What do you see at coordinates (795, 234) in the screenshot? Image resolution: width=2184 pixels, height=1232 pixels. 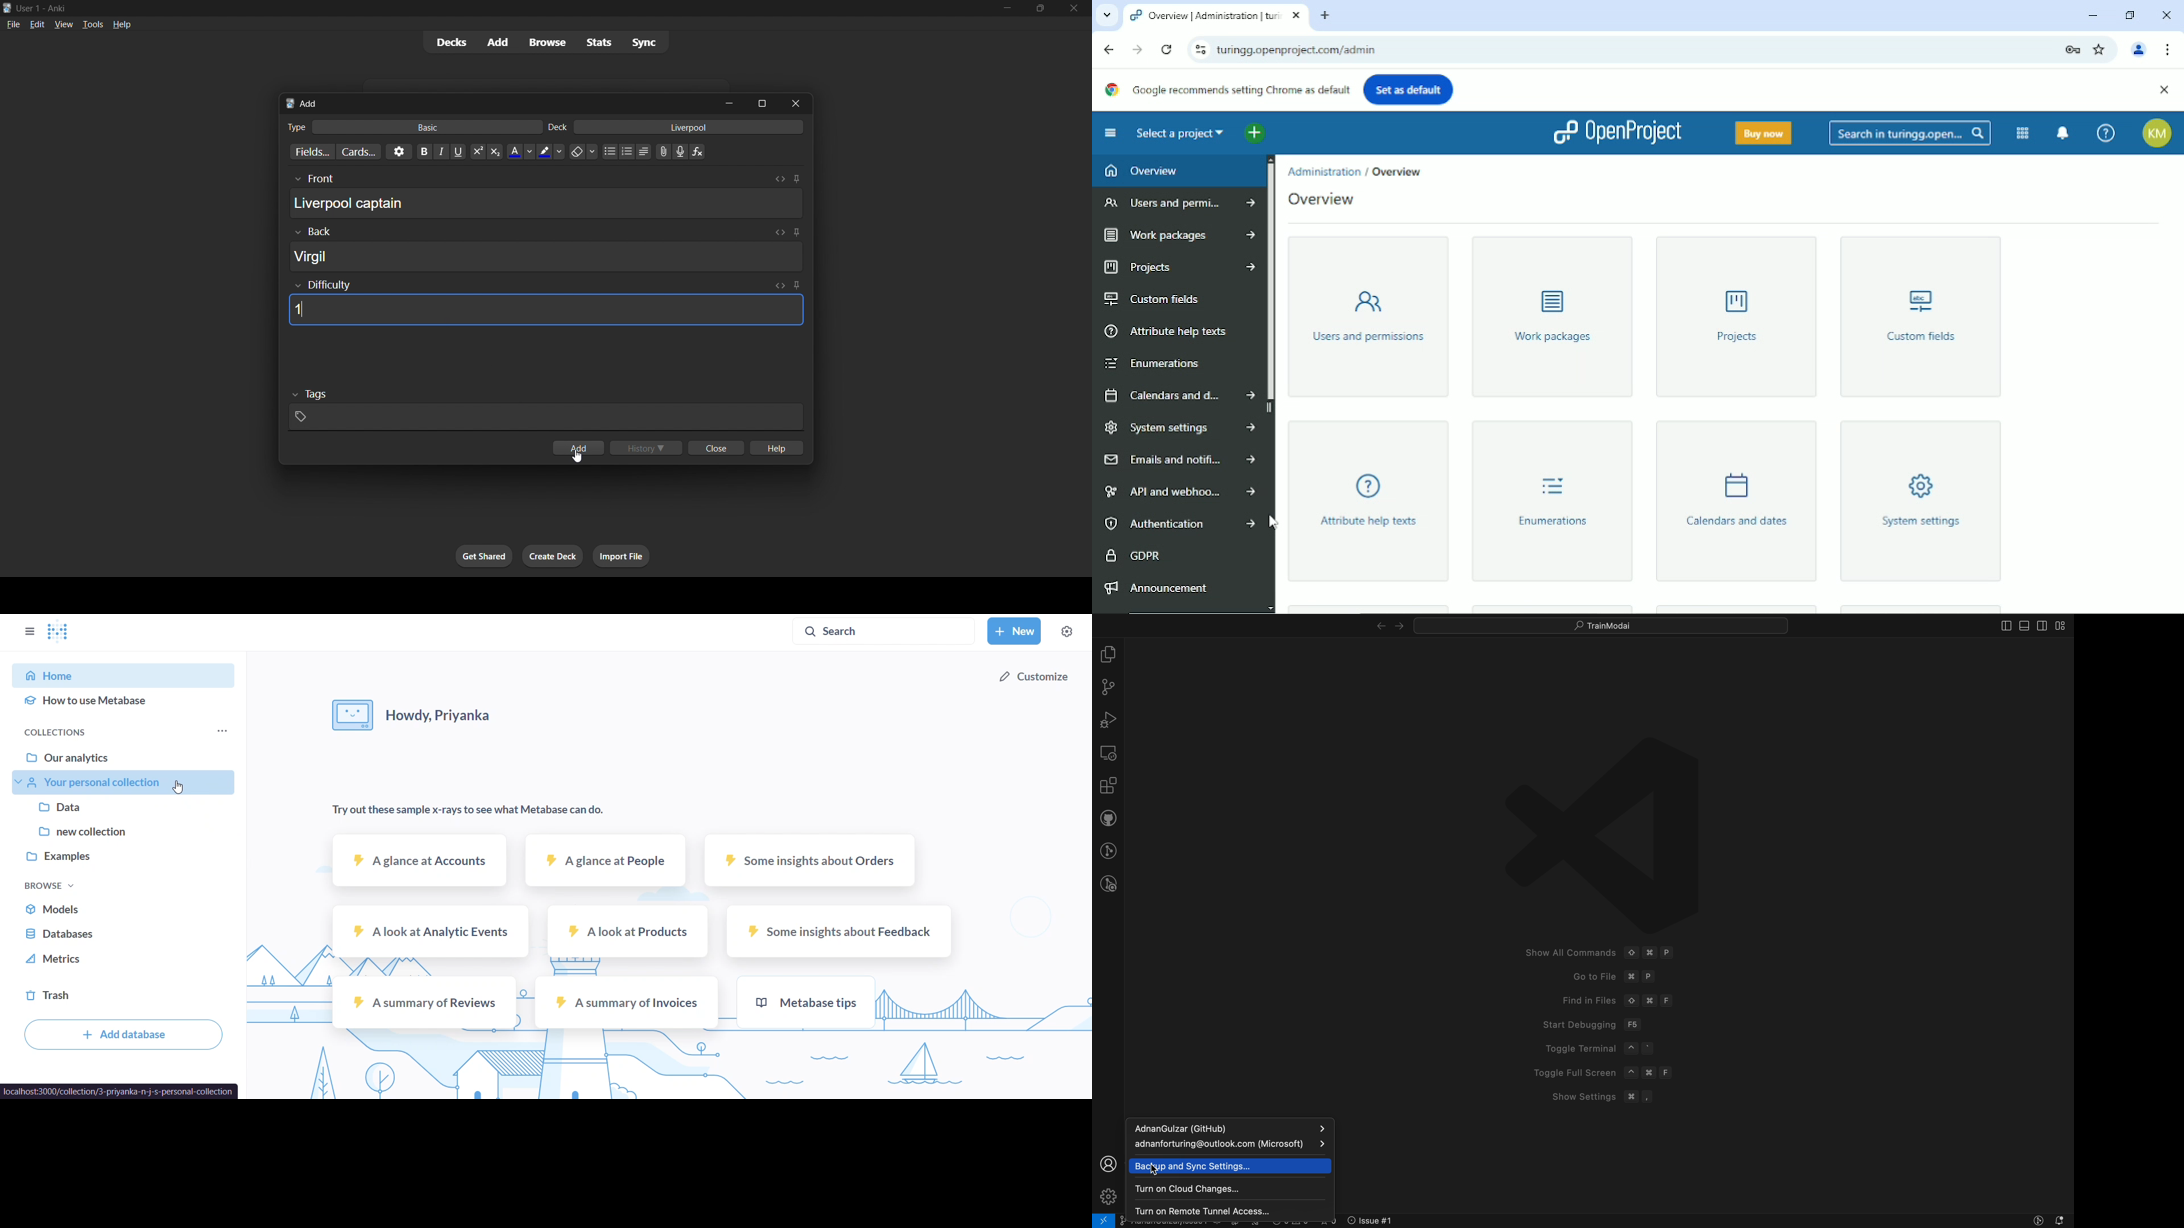 I see `Toggle sticky` at bounding box center [795, 234].